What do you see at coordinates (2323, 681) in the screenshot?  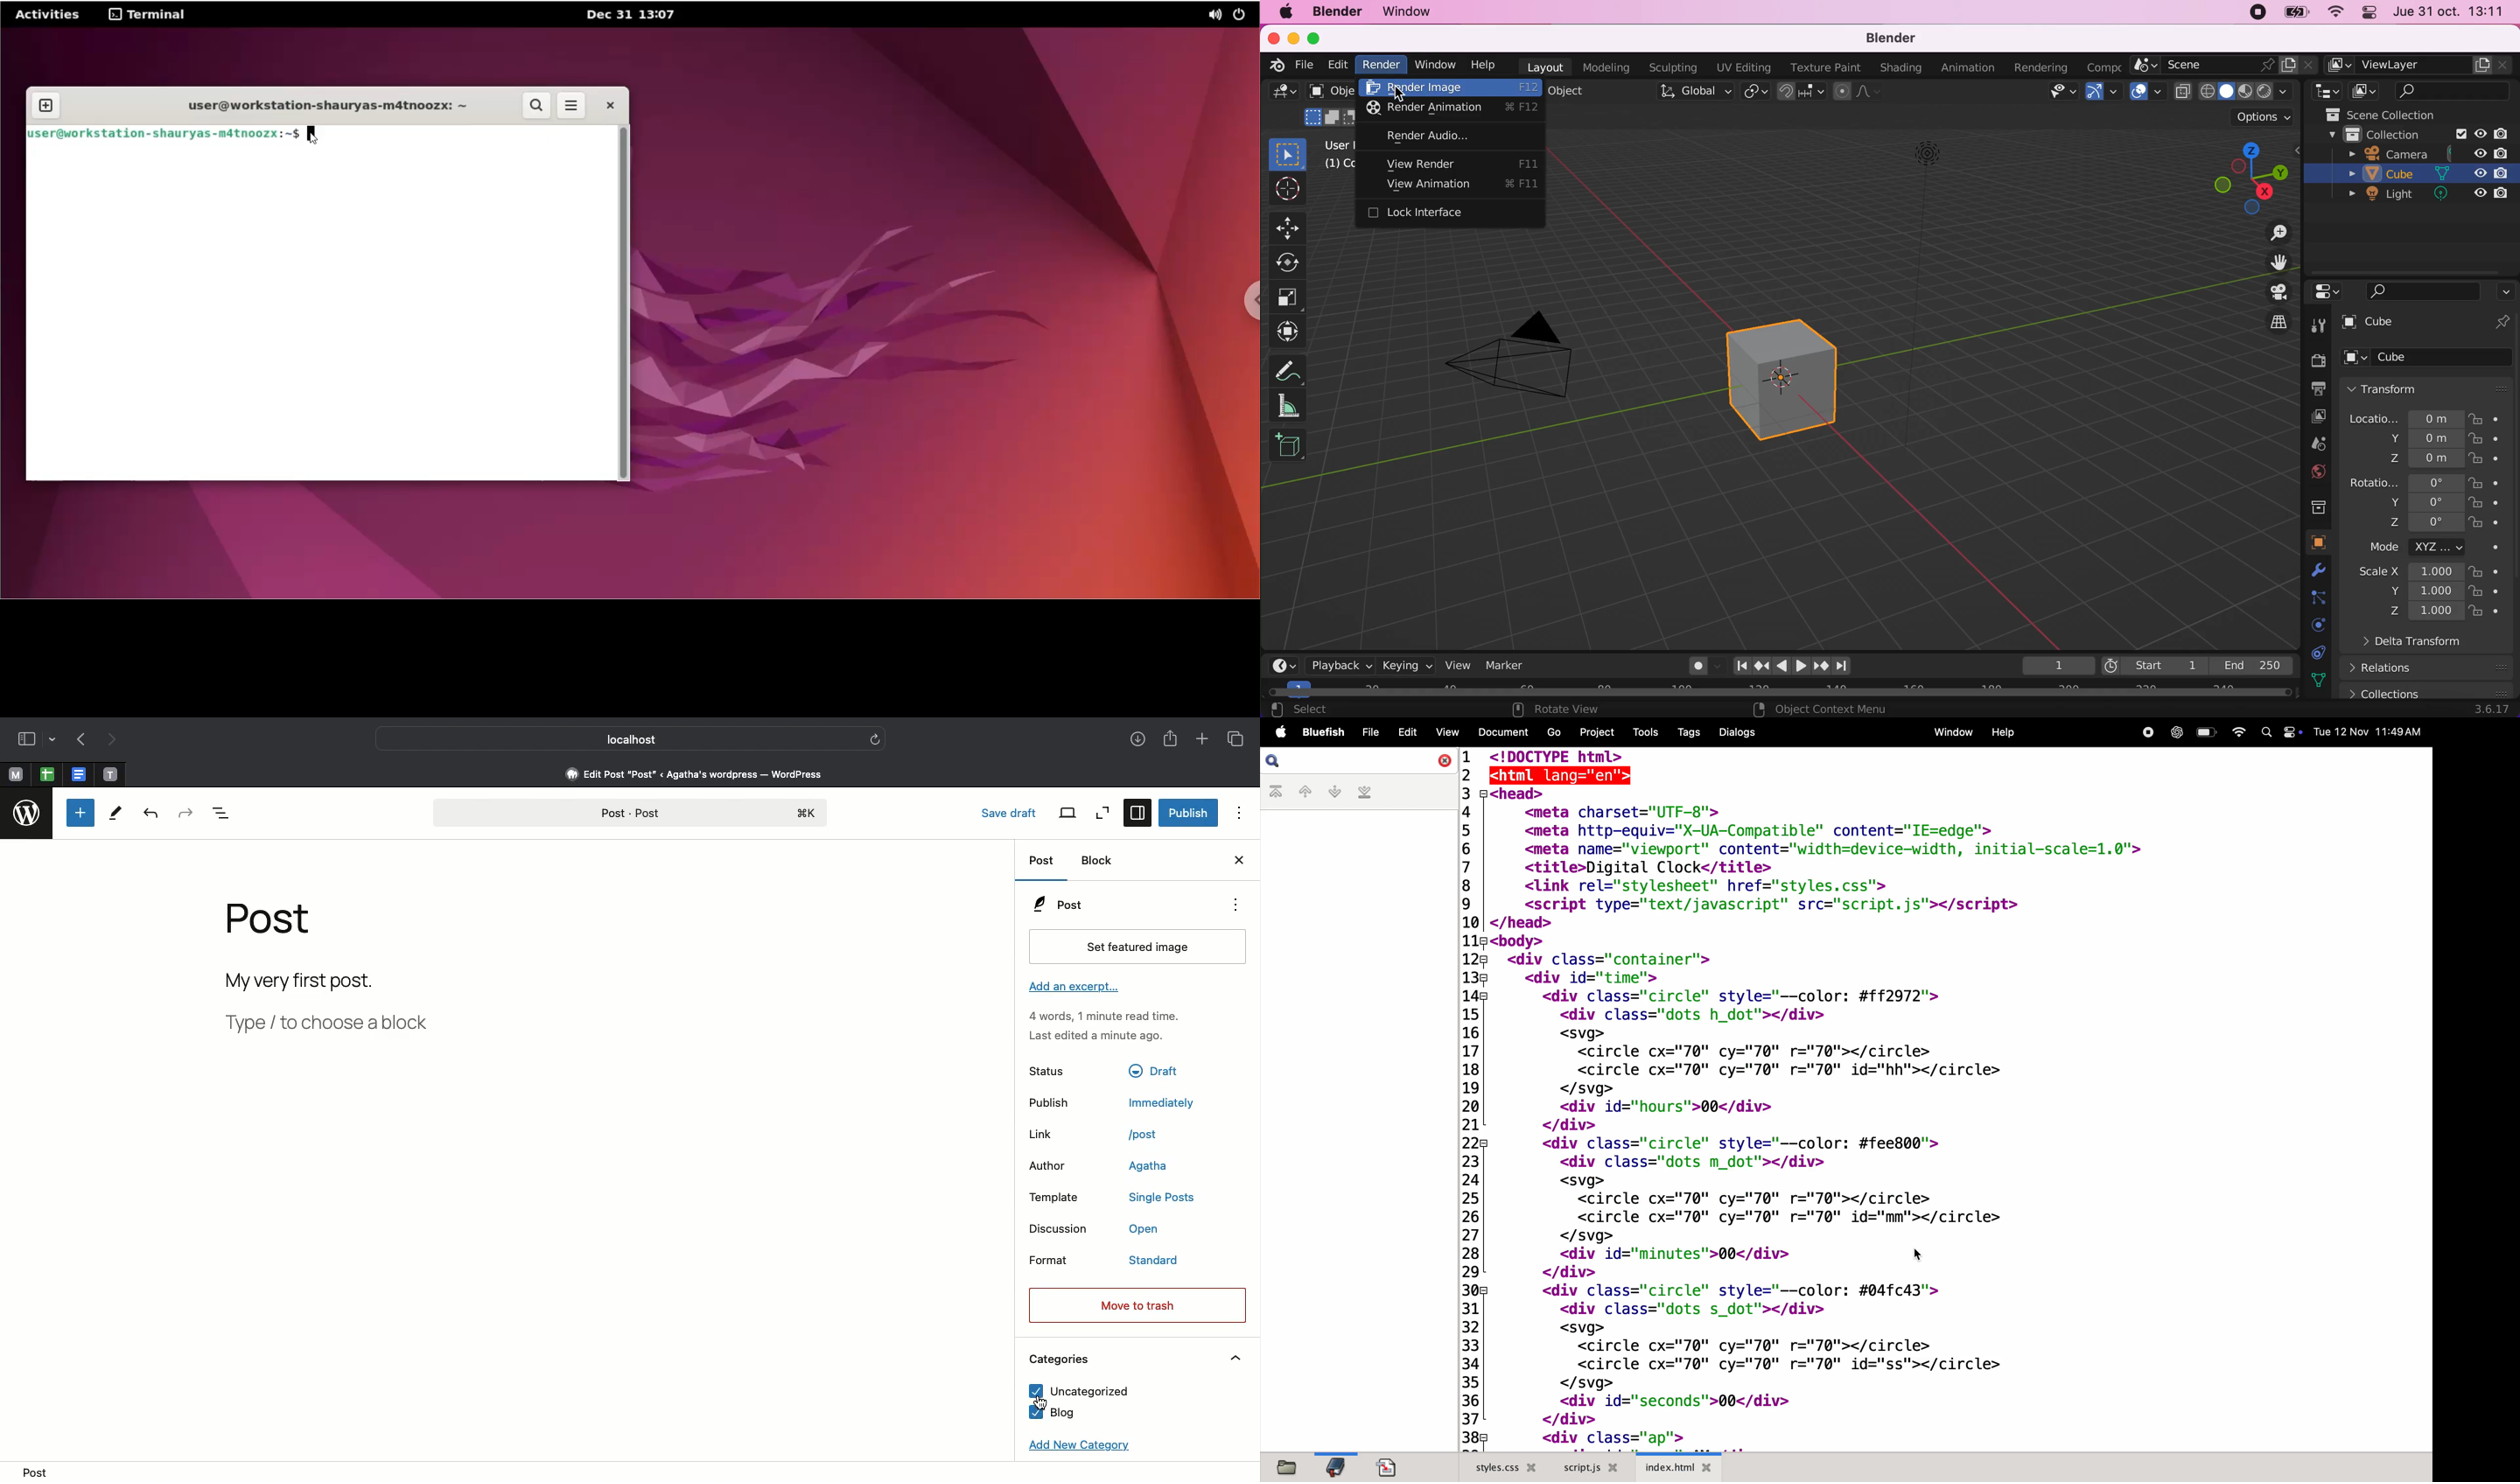 I see `texture` at bounding box center [2323, 681].